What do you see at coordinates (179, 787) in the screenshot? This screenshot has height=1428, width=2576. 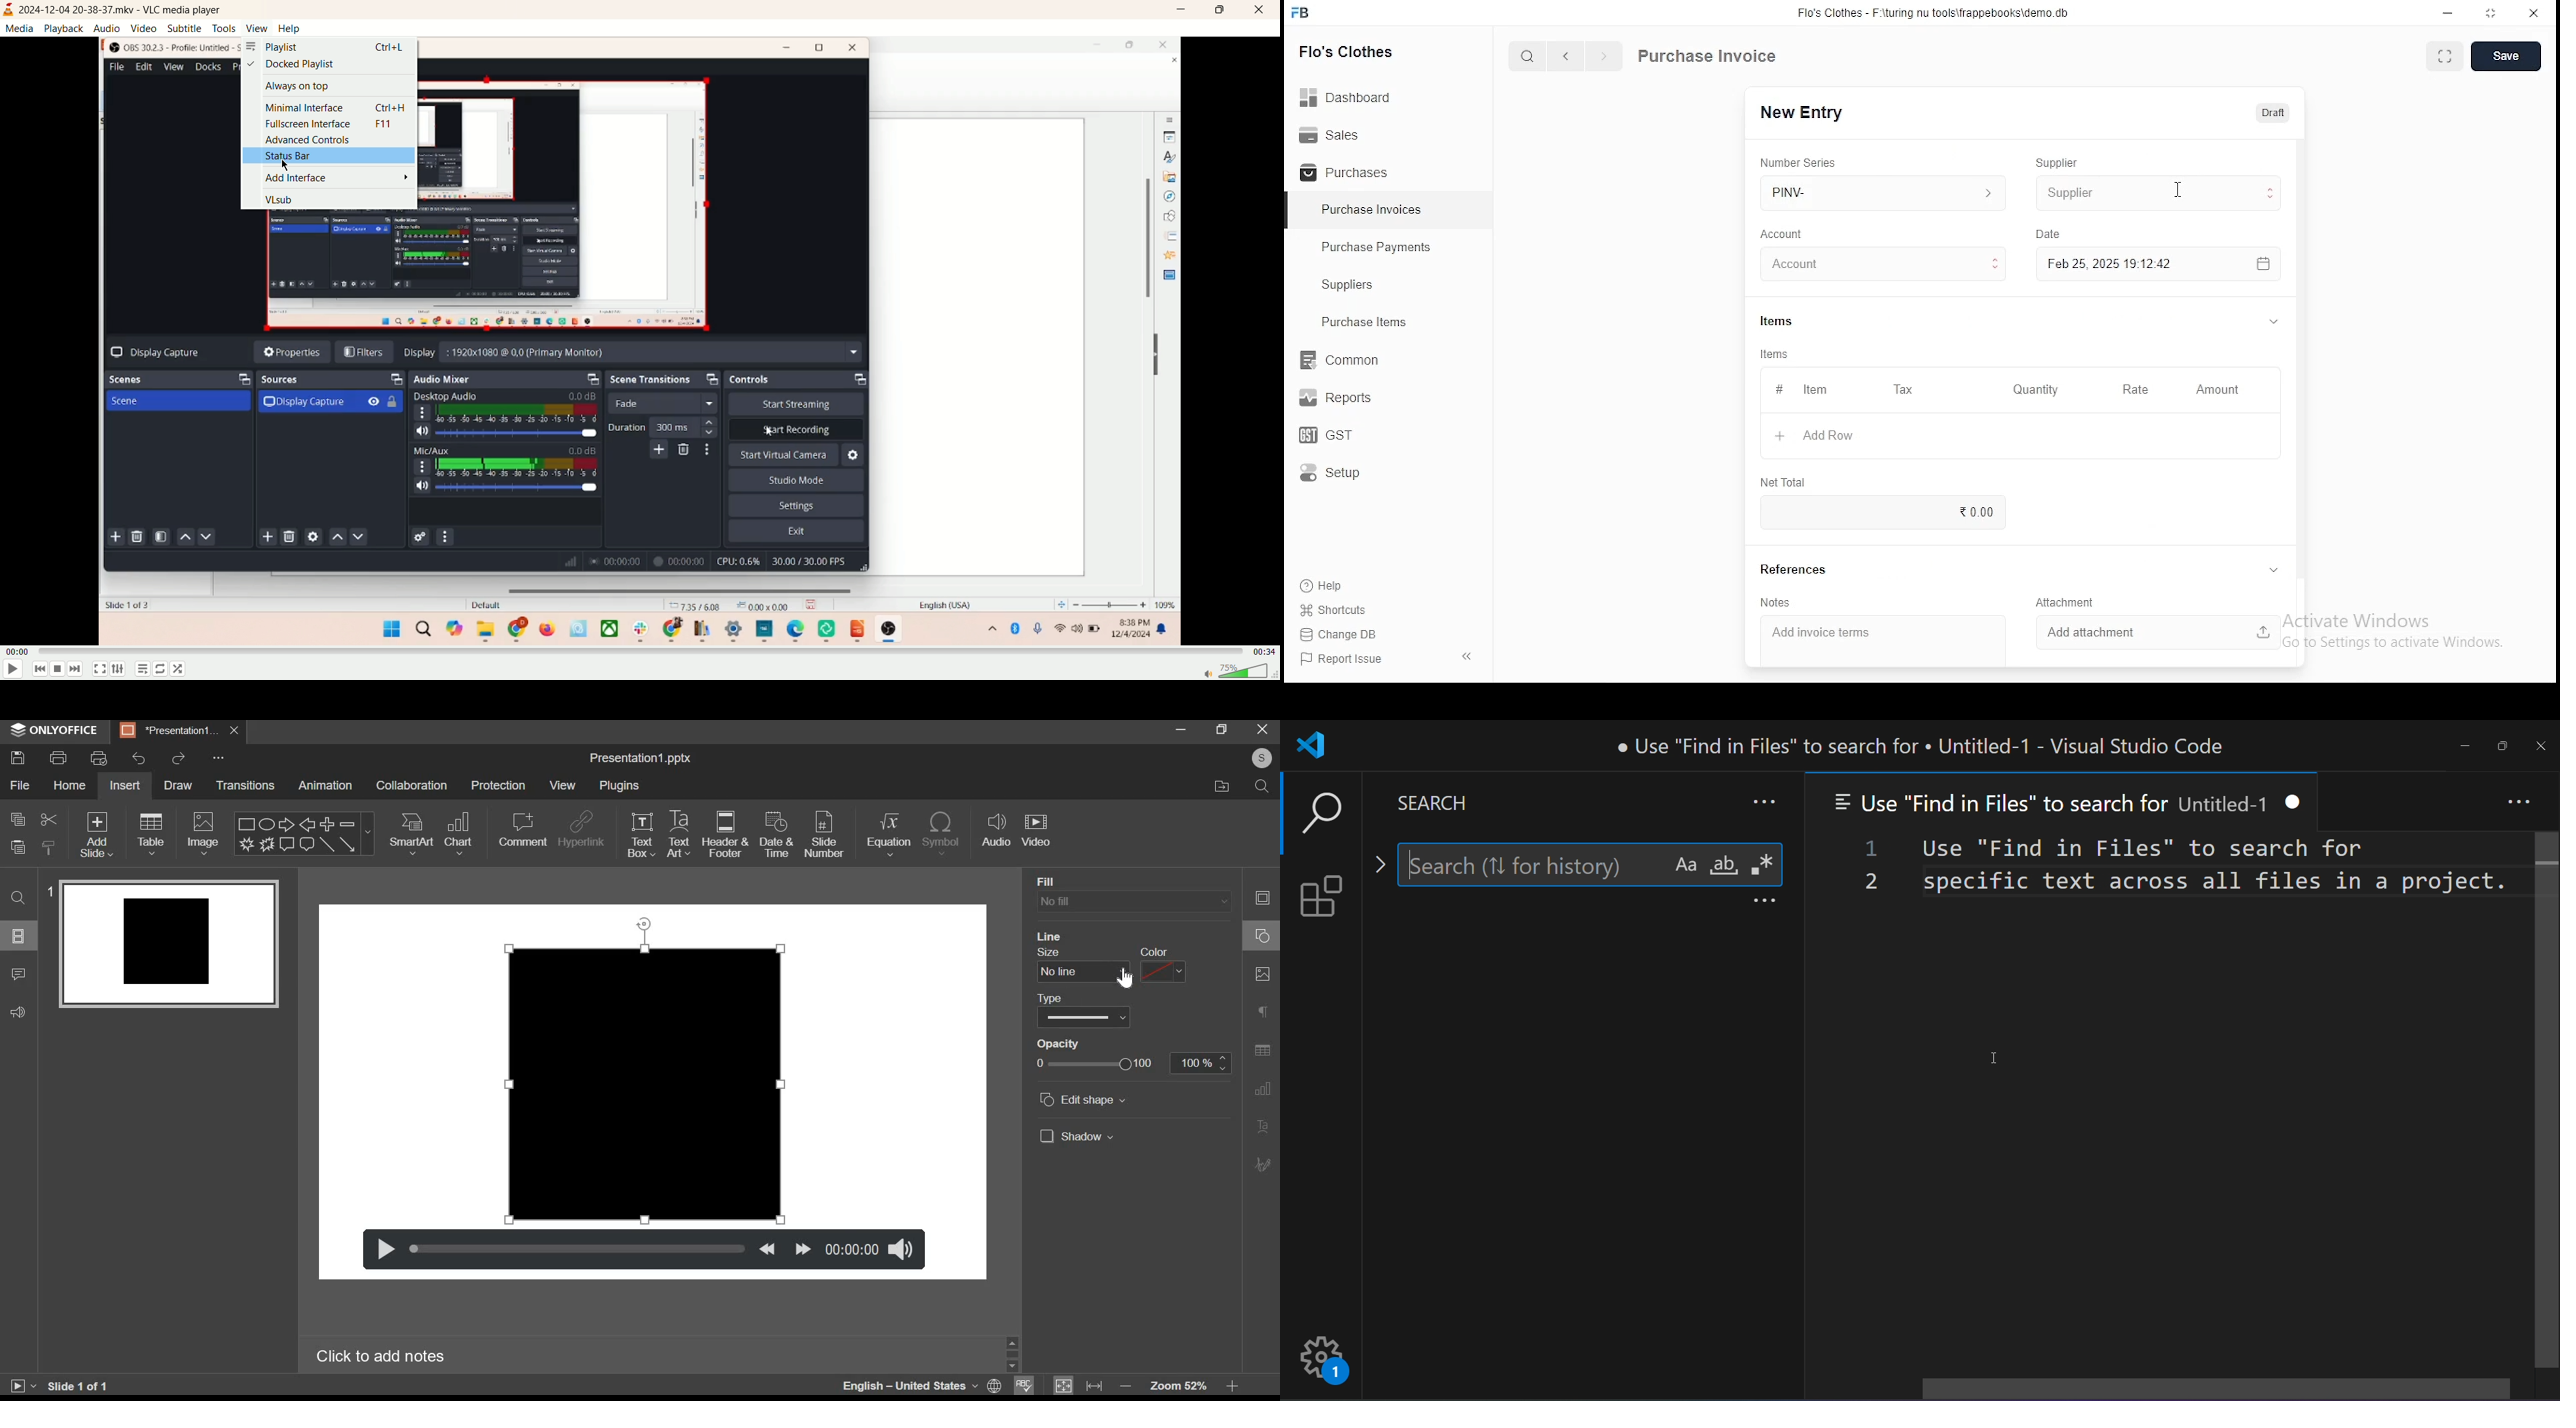 I see `draw` at bounding box center [179, 787].